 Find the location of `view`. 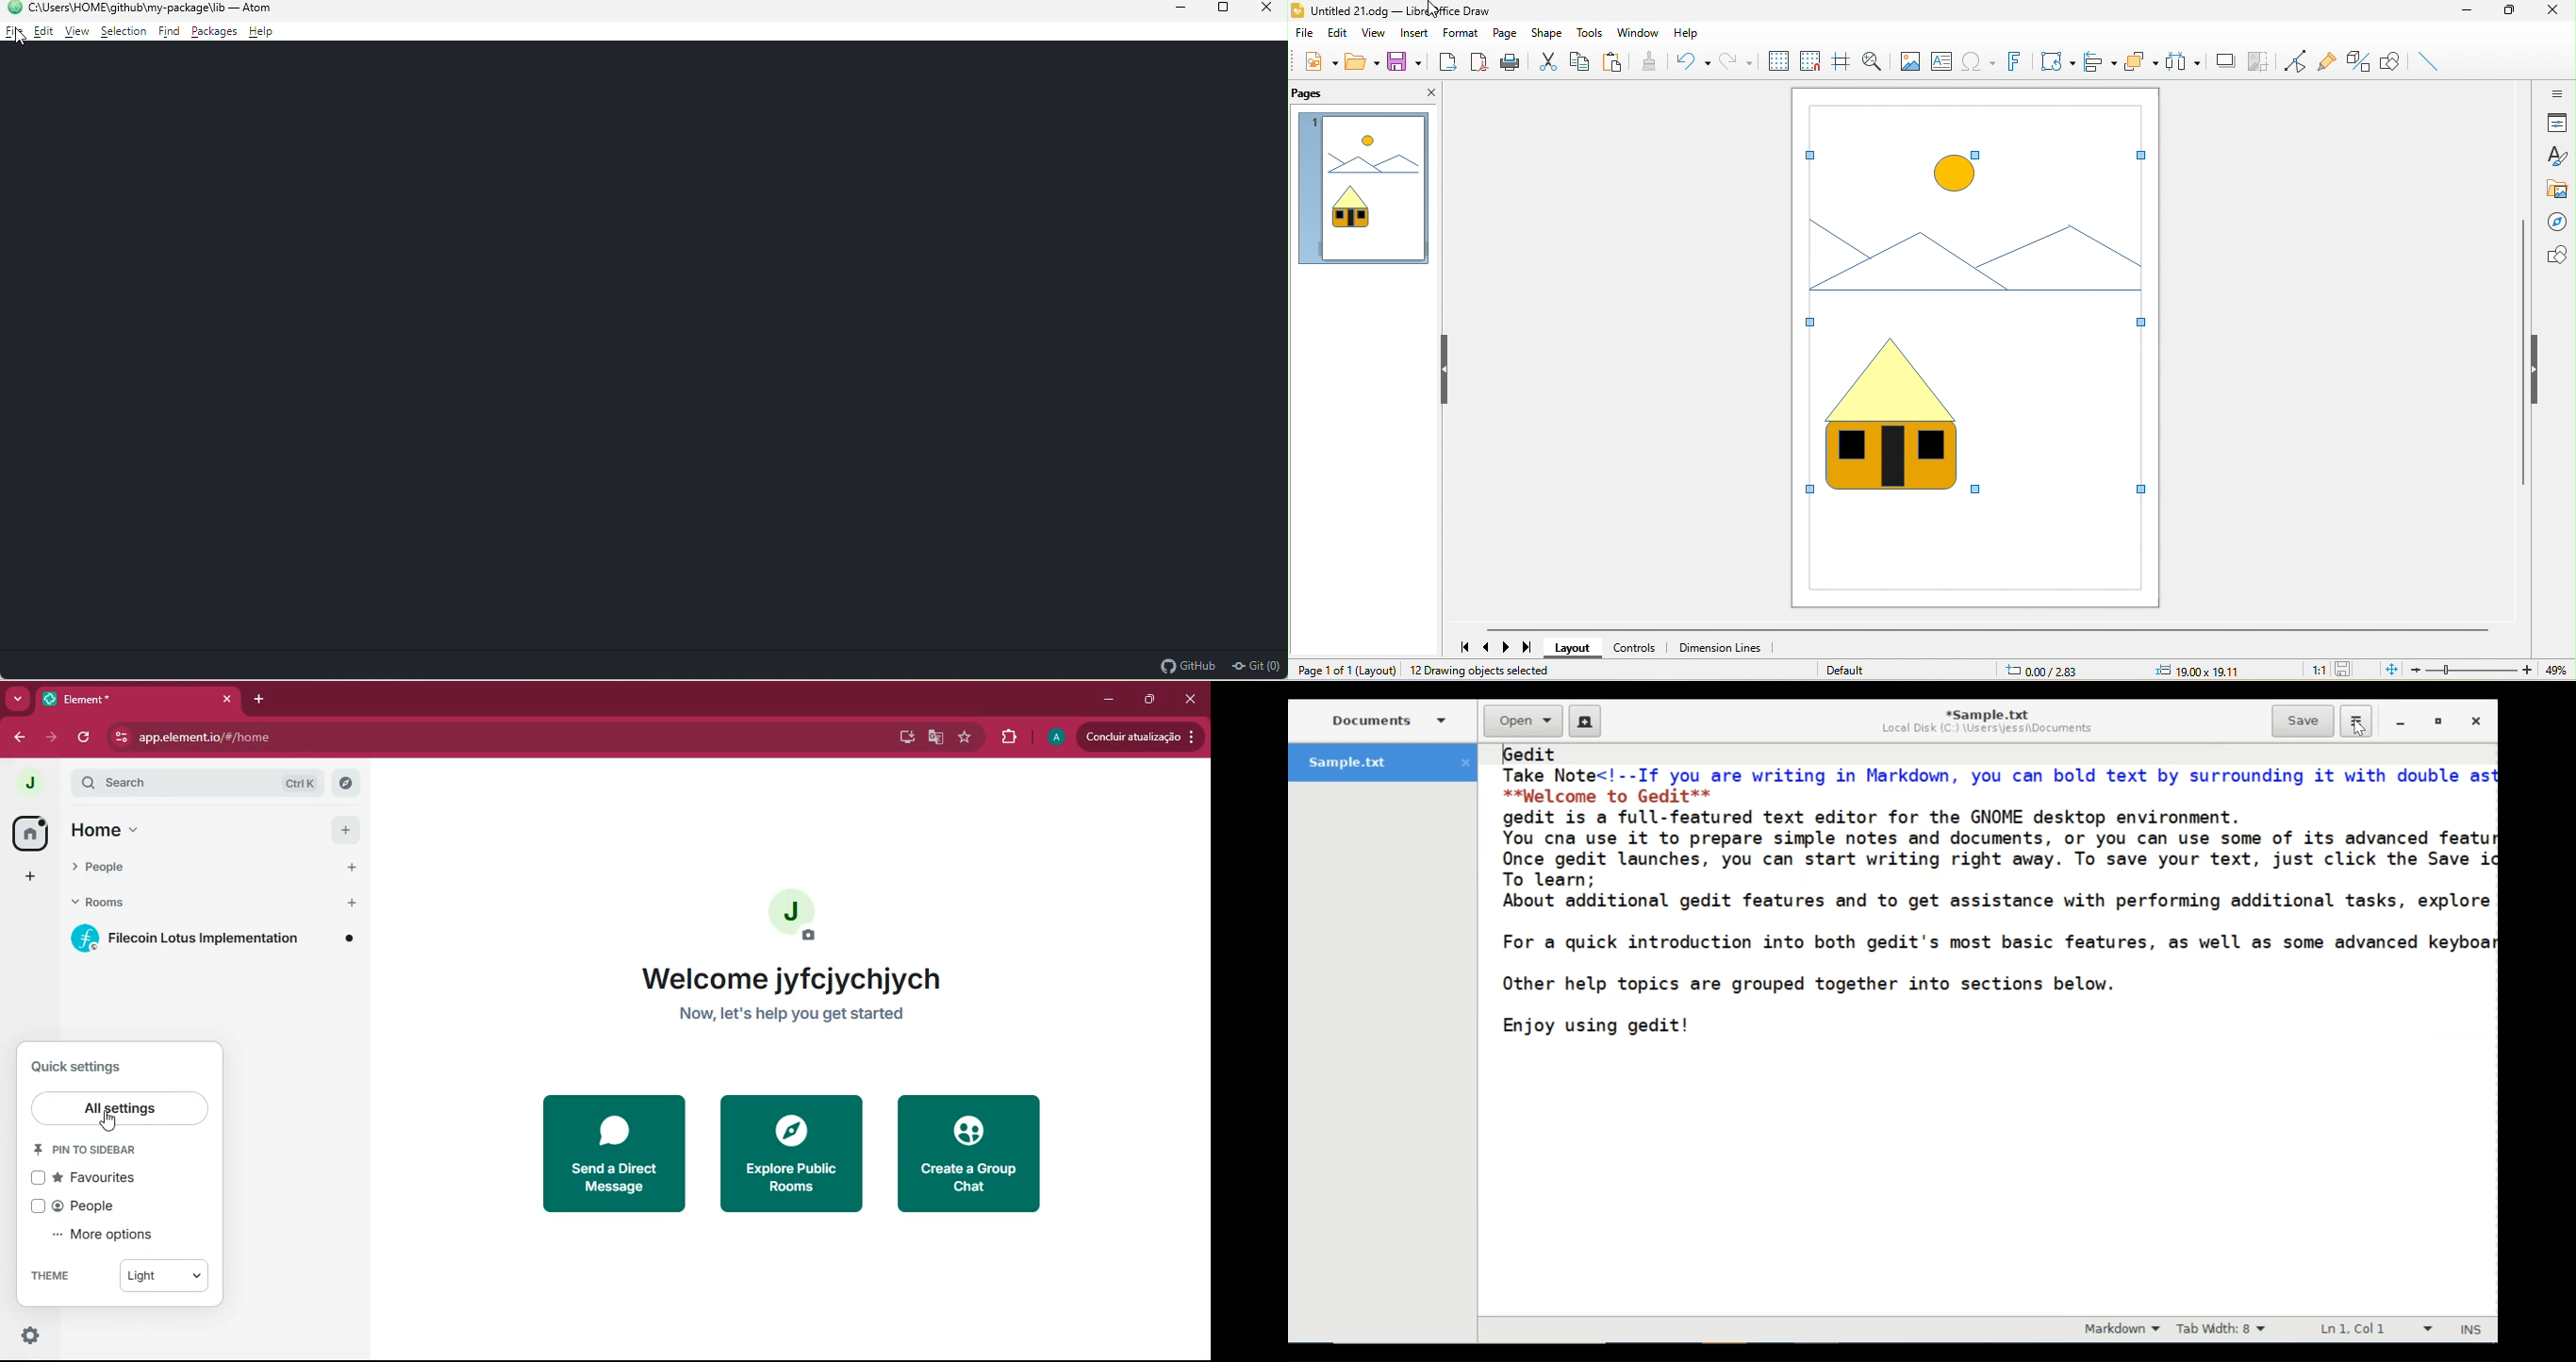

view is located at coordinates (76, 34).